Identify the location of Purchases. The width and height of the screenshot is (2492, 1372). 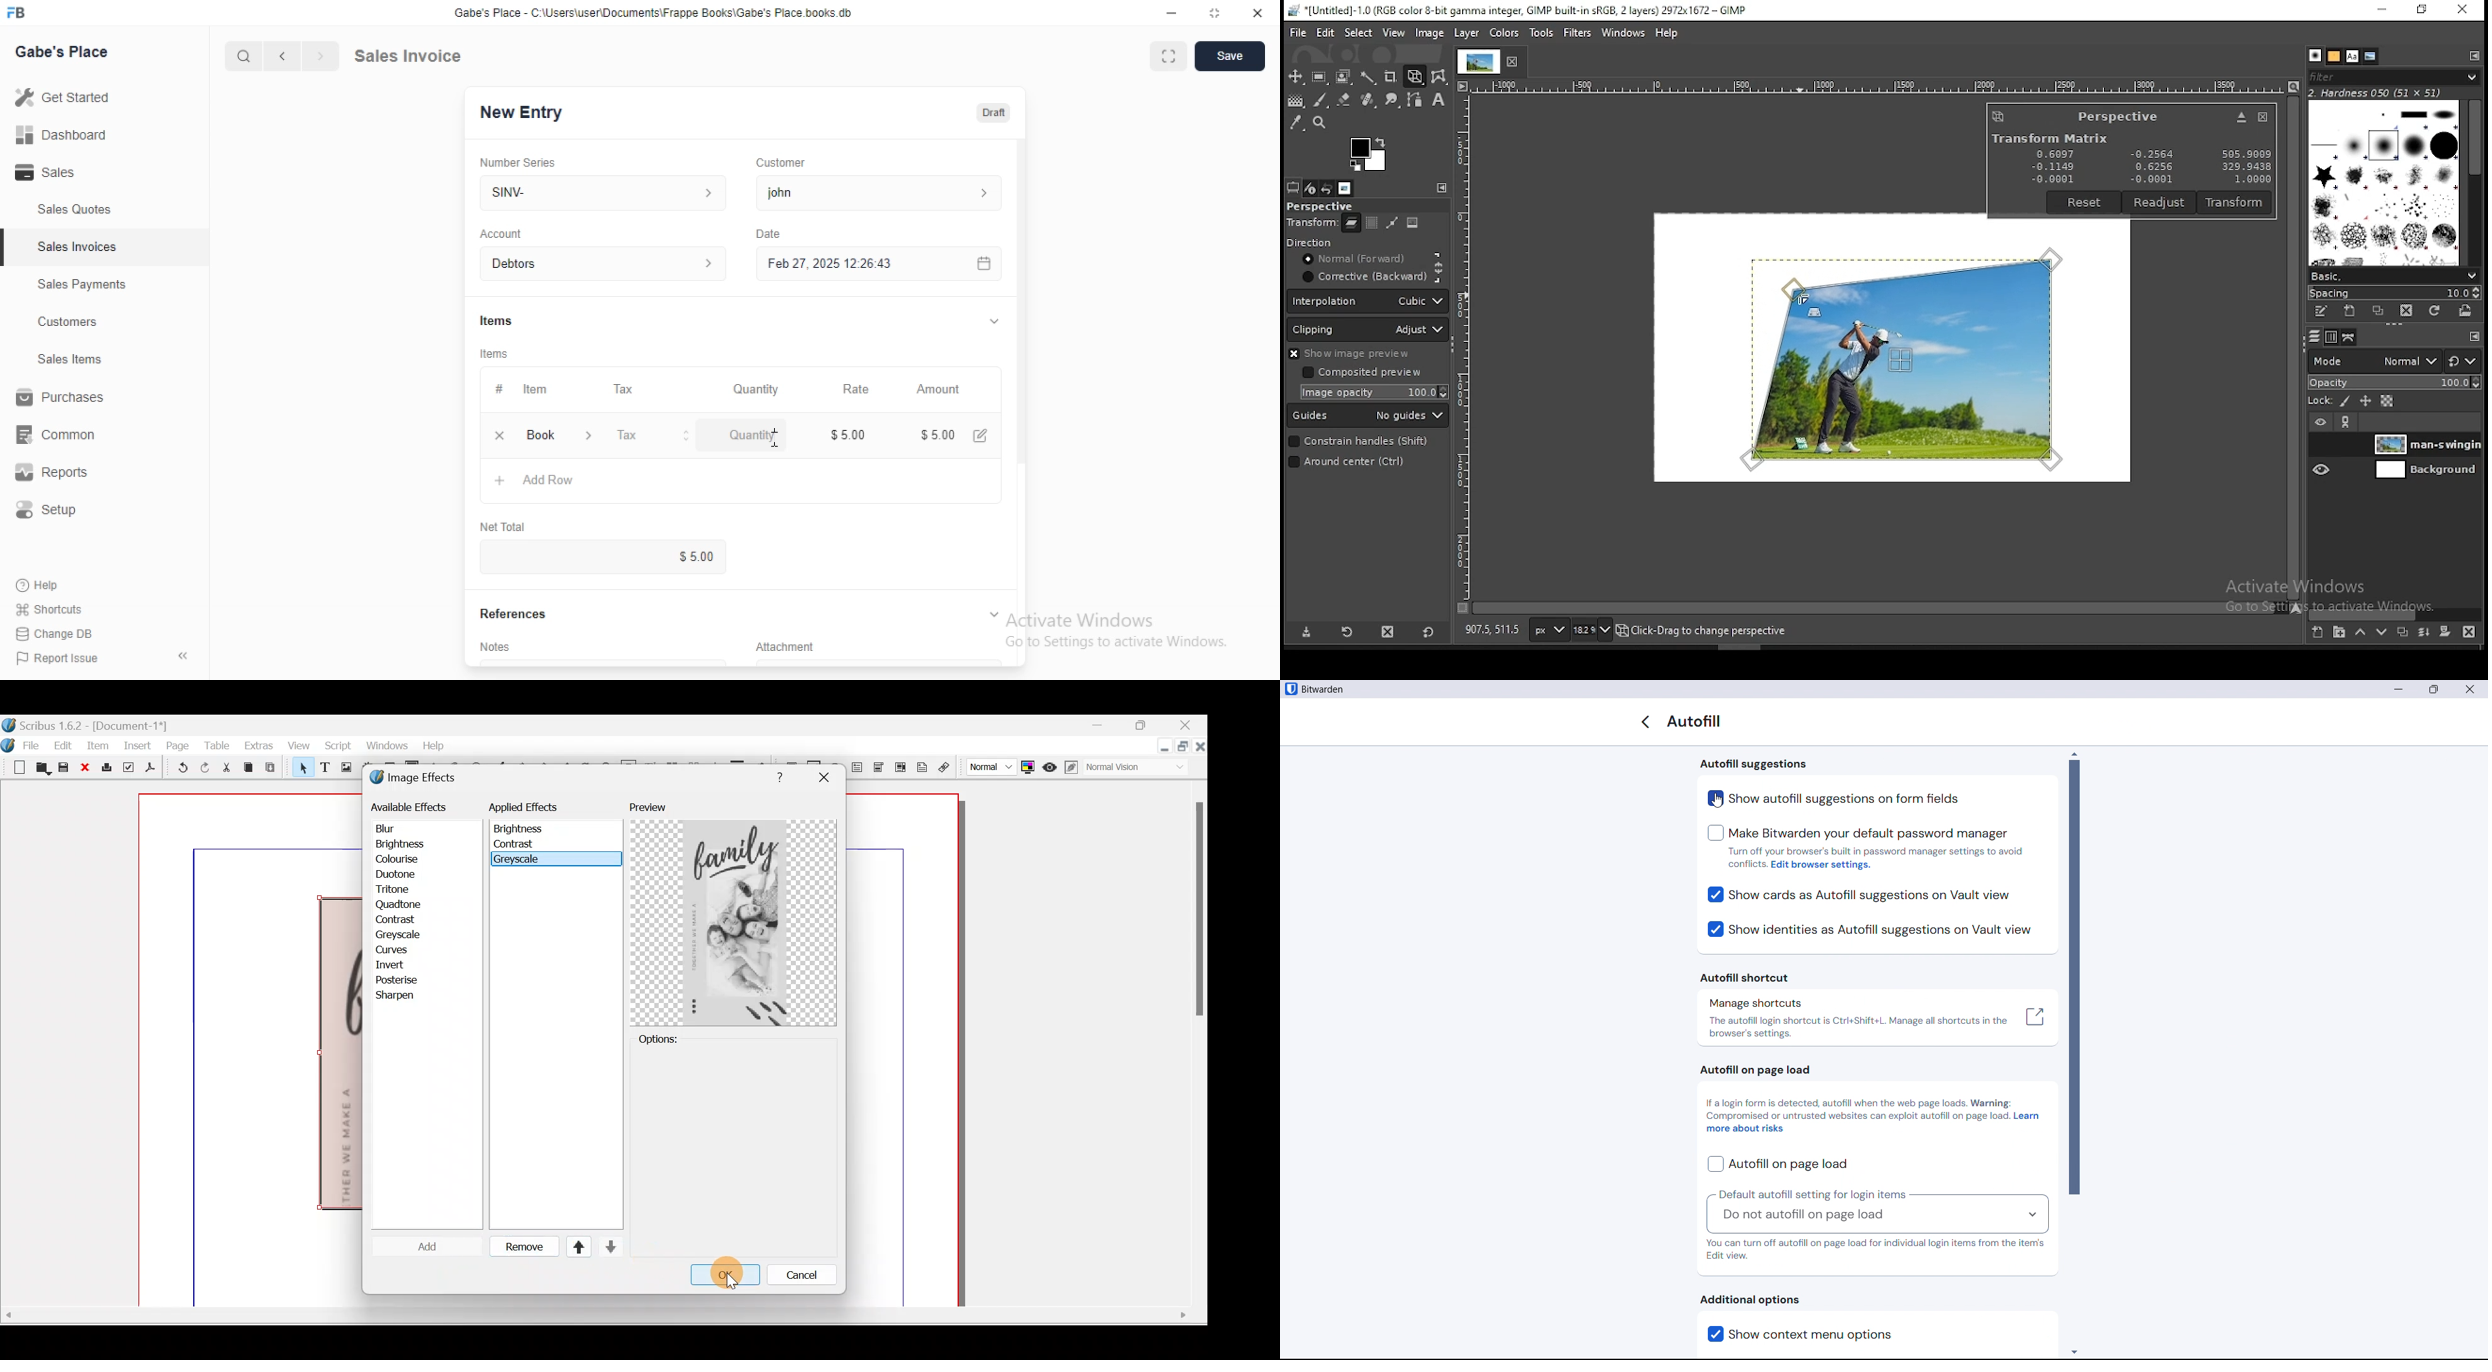
(59, 397).